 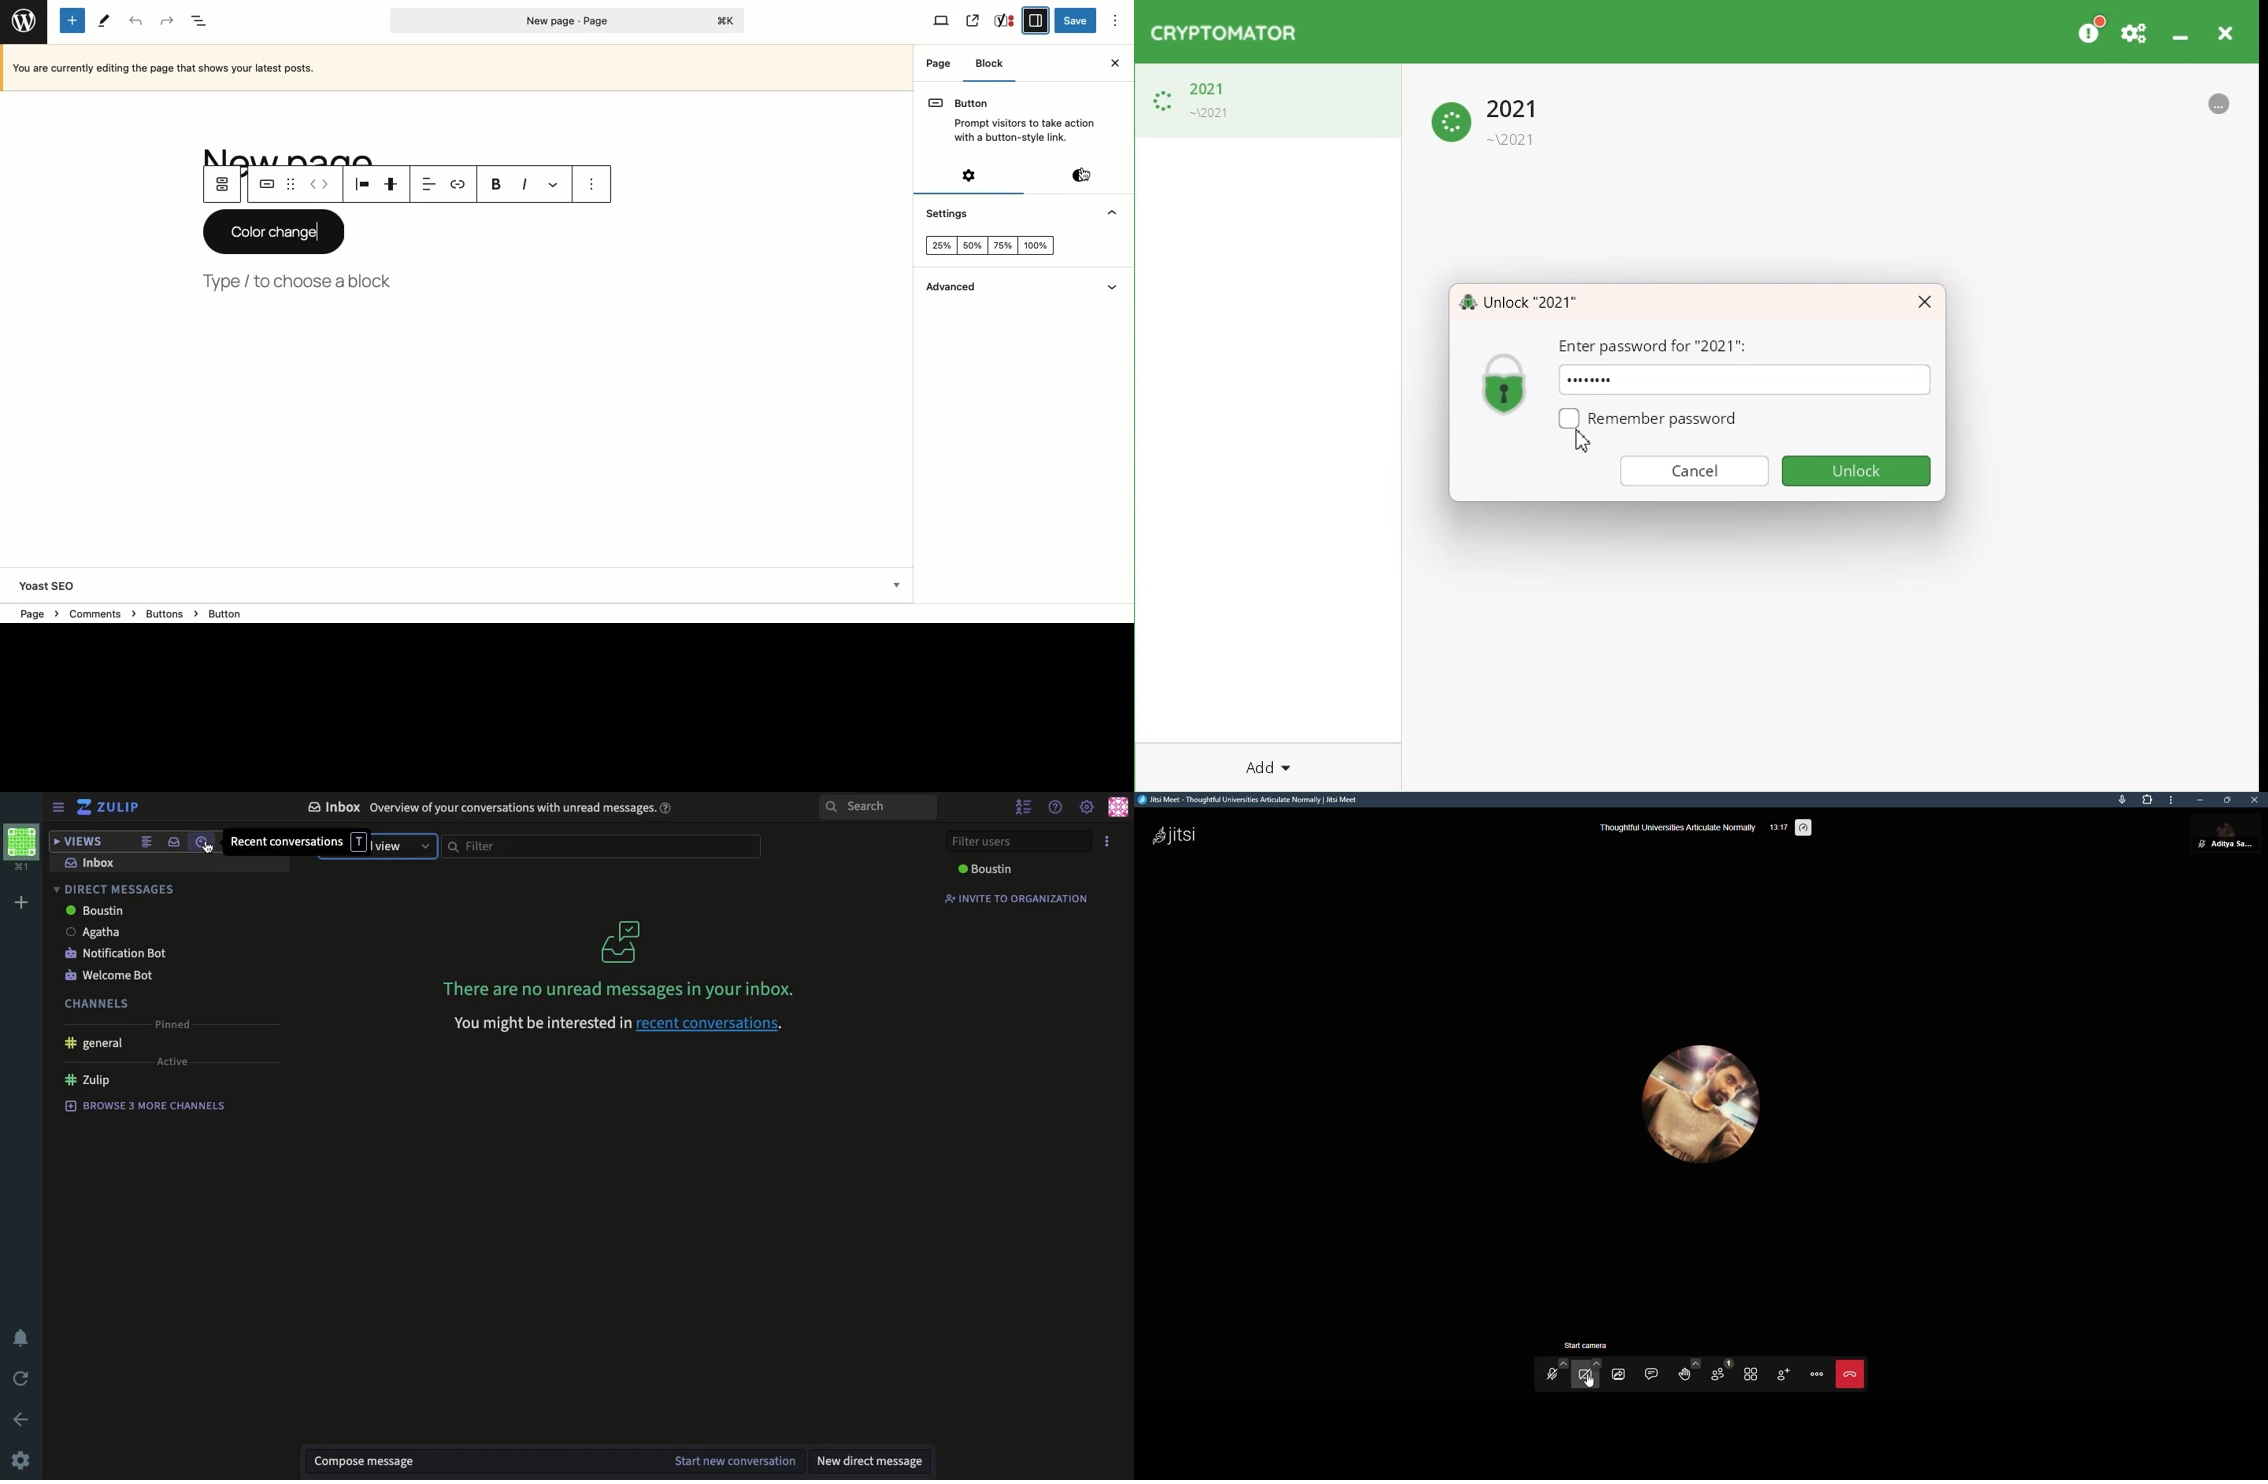 I want to click on Preferences, so click(x=2135, y=30).